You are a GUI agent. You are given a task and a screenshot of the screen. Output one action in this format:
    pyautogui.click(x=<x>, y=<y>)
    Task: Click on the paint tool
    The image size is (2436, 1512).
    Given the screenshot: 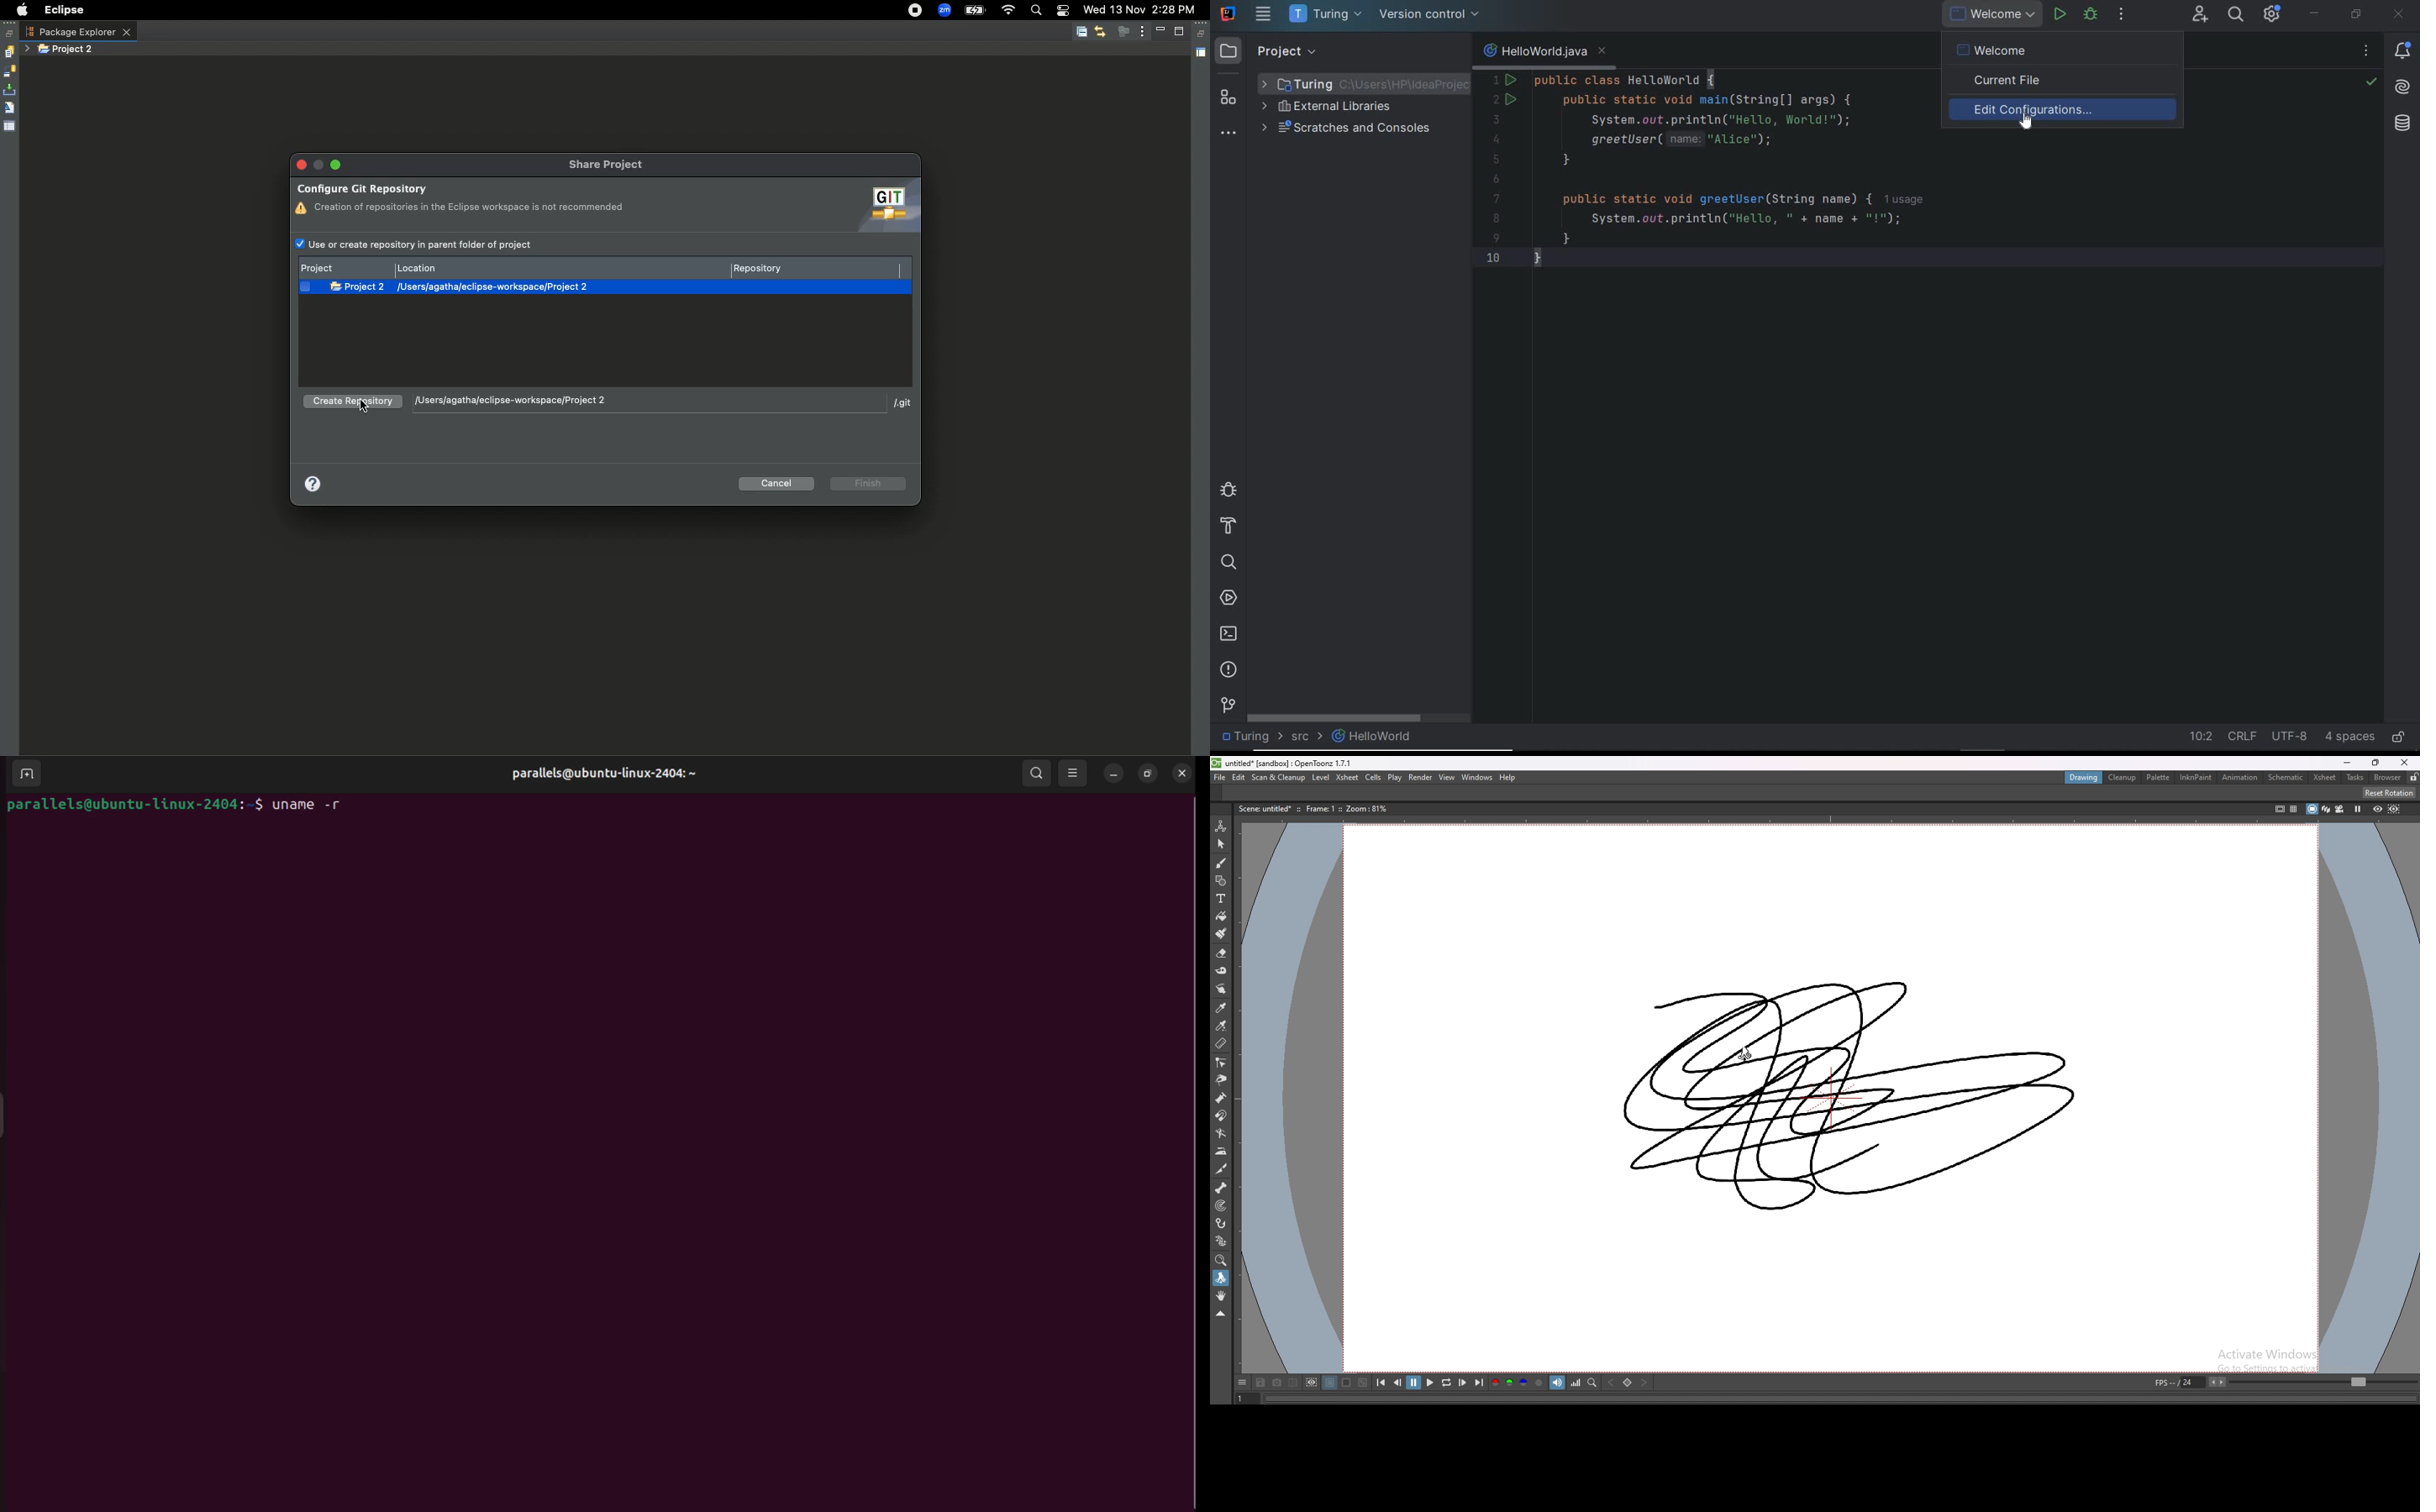 What is the action you would take?
    pyautogui.click(x=1221, y=916)
    